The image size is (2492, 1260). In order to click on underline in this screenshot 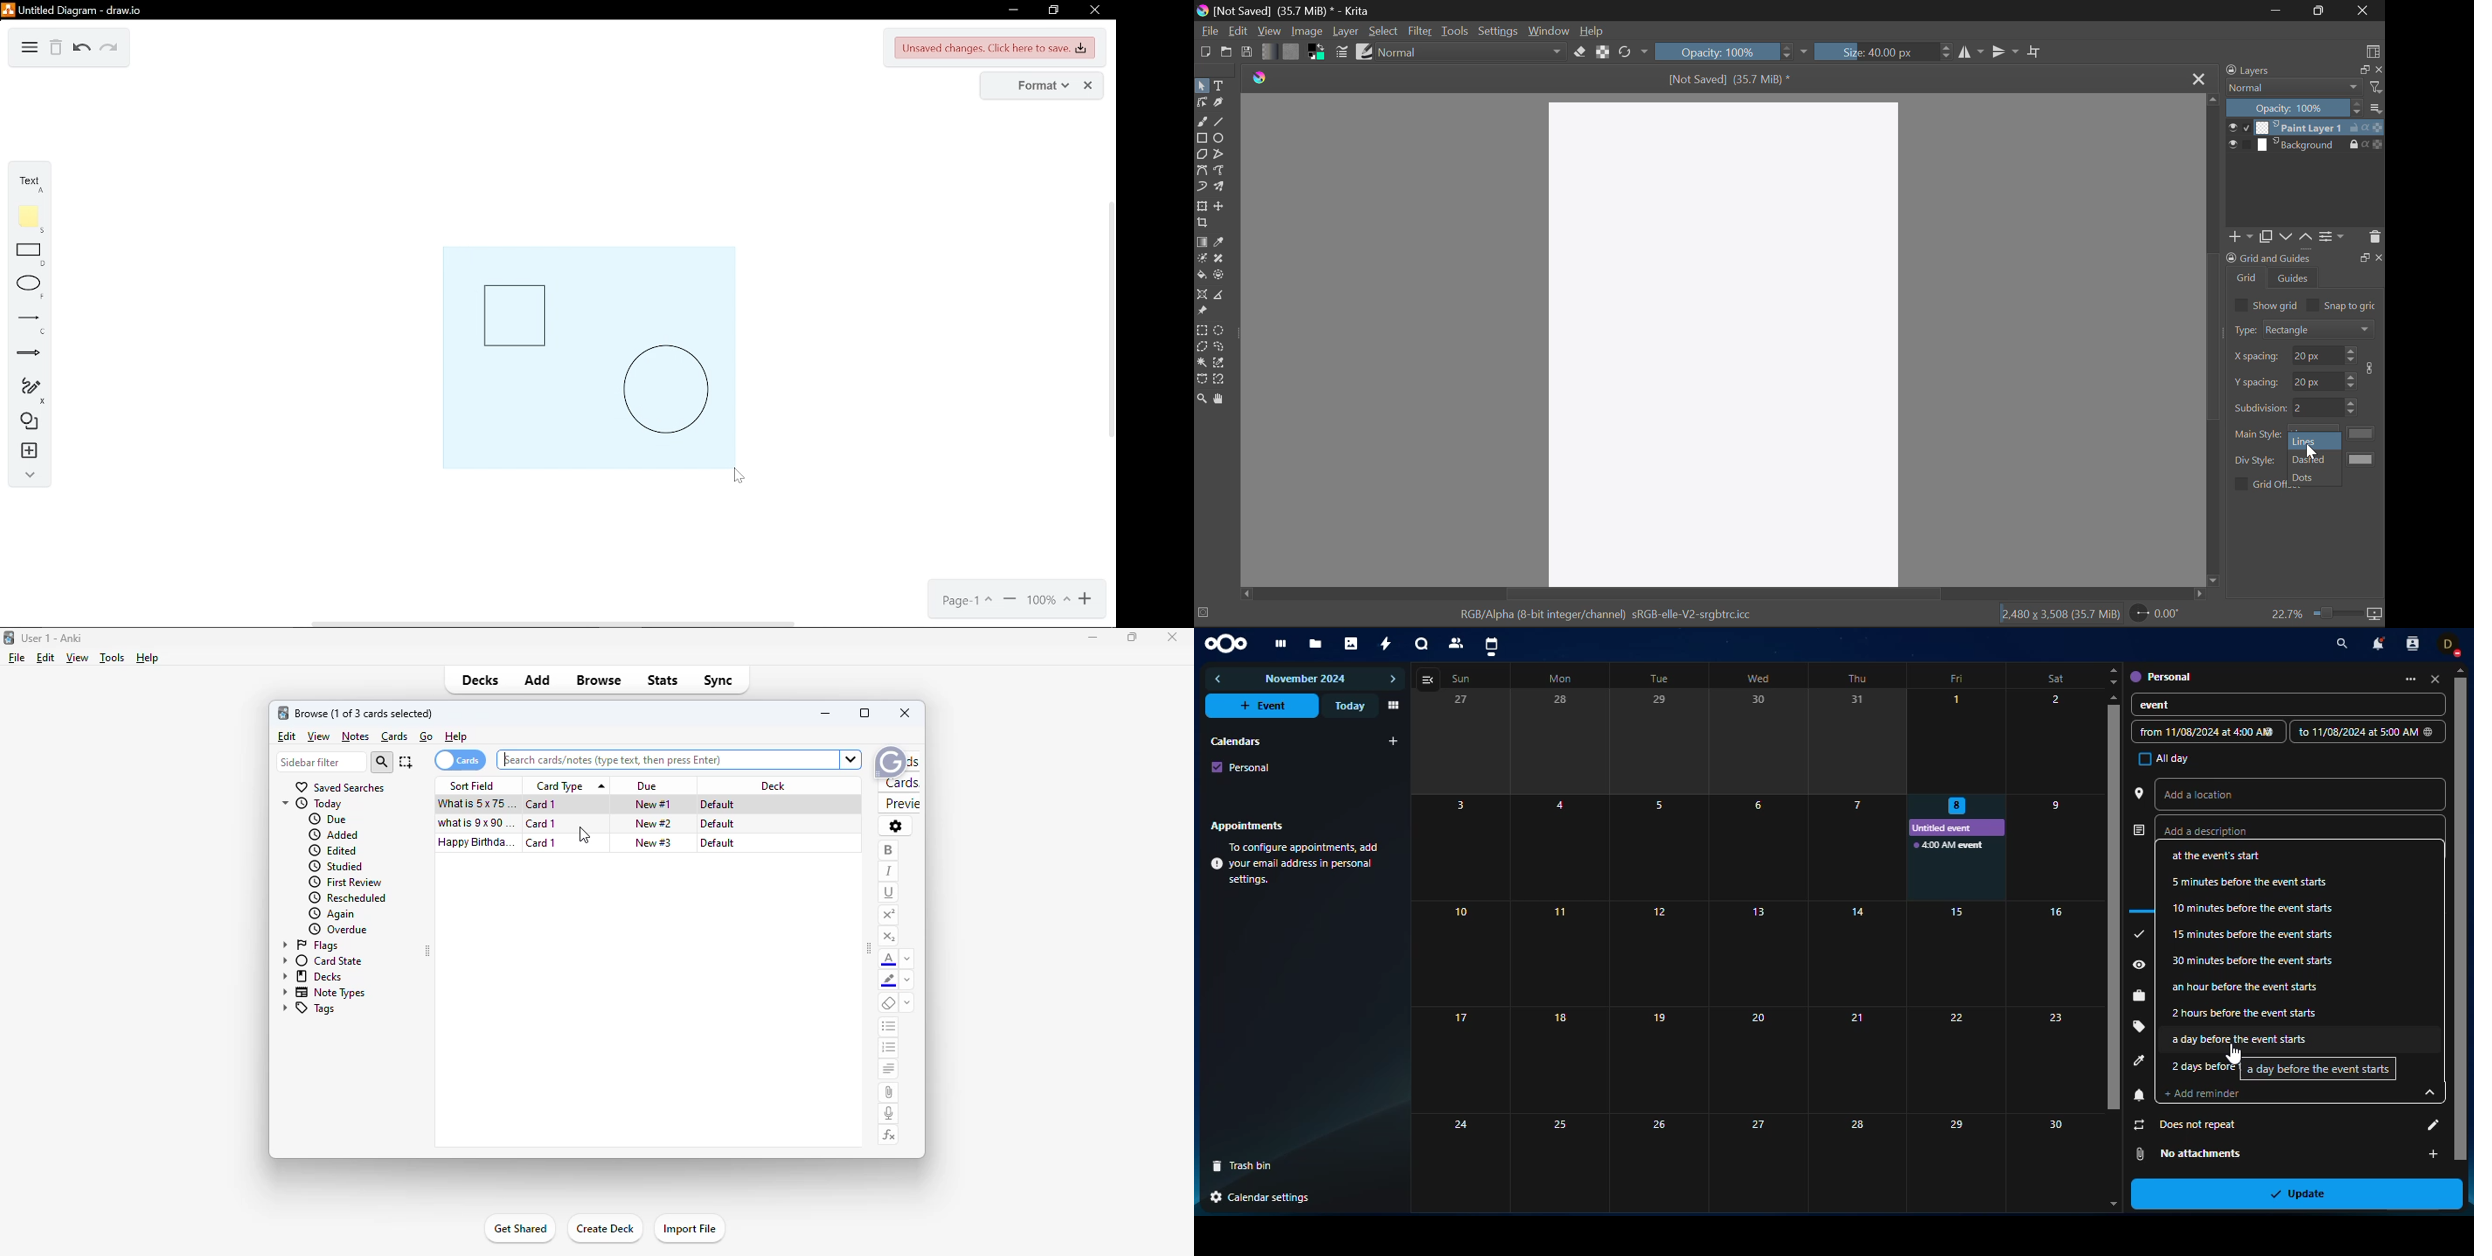, I will do `click(890, 894)`.